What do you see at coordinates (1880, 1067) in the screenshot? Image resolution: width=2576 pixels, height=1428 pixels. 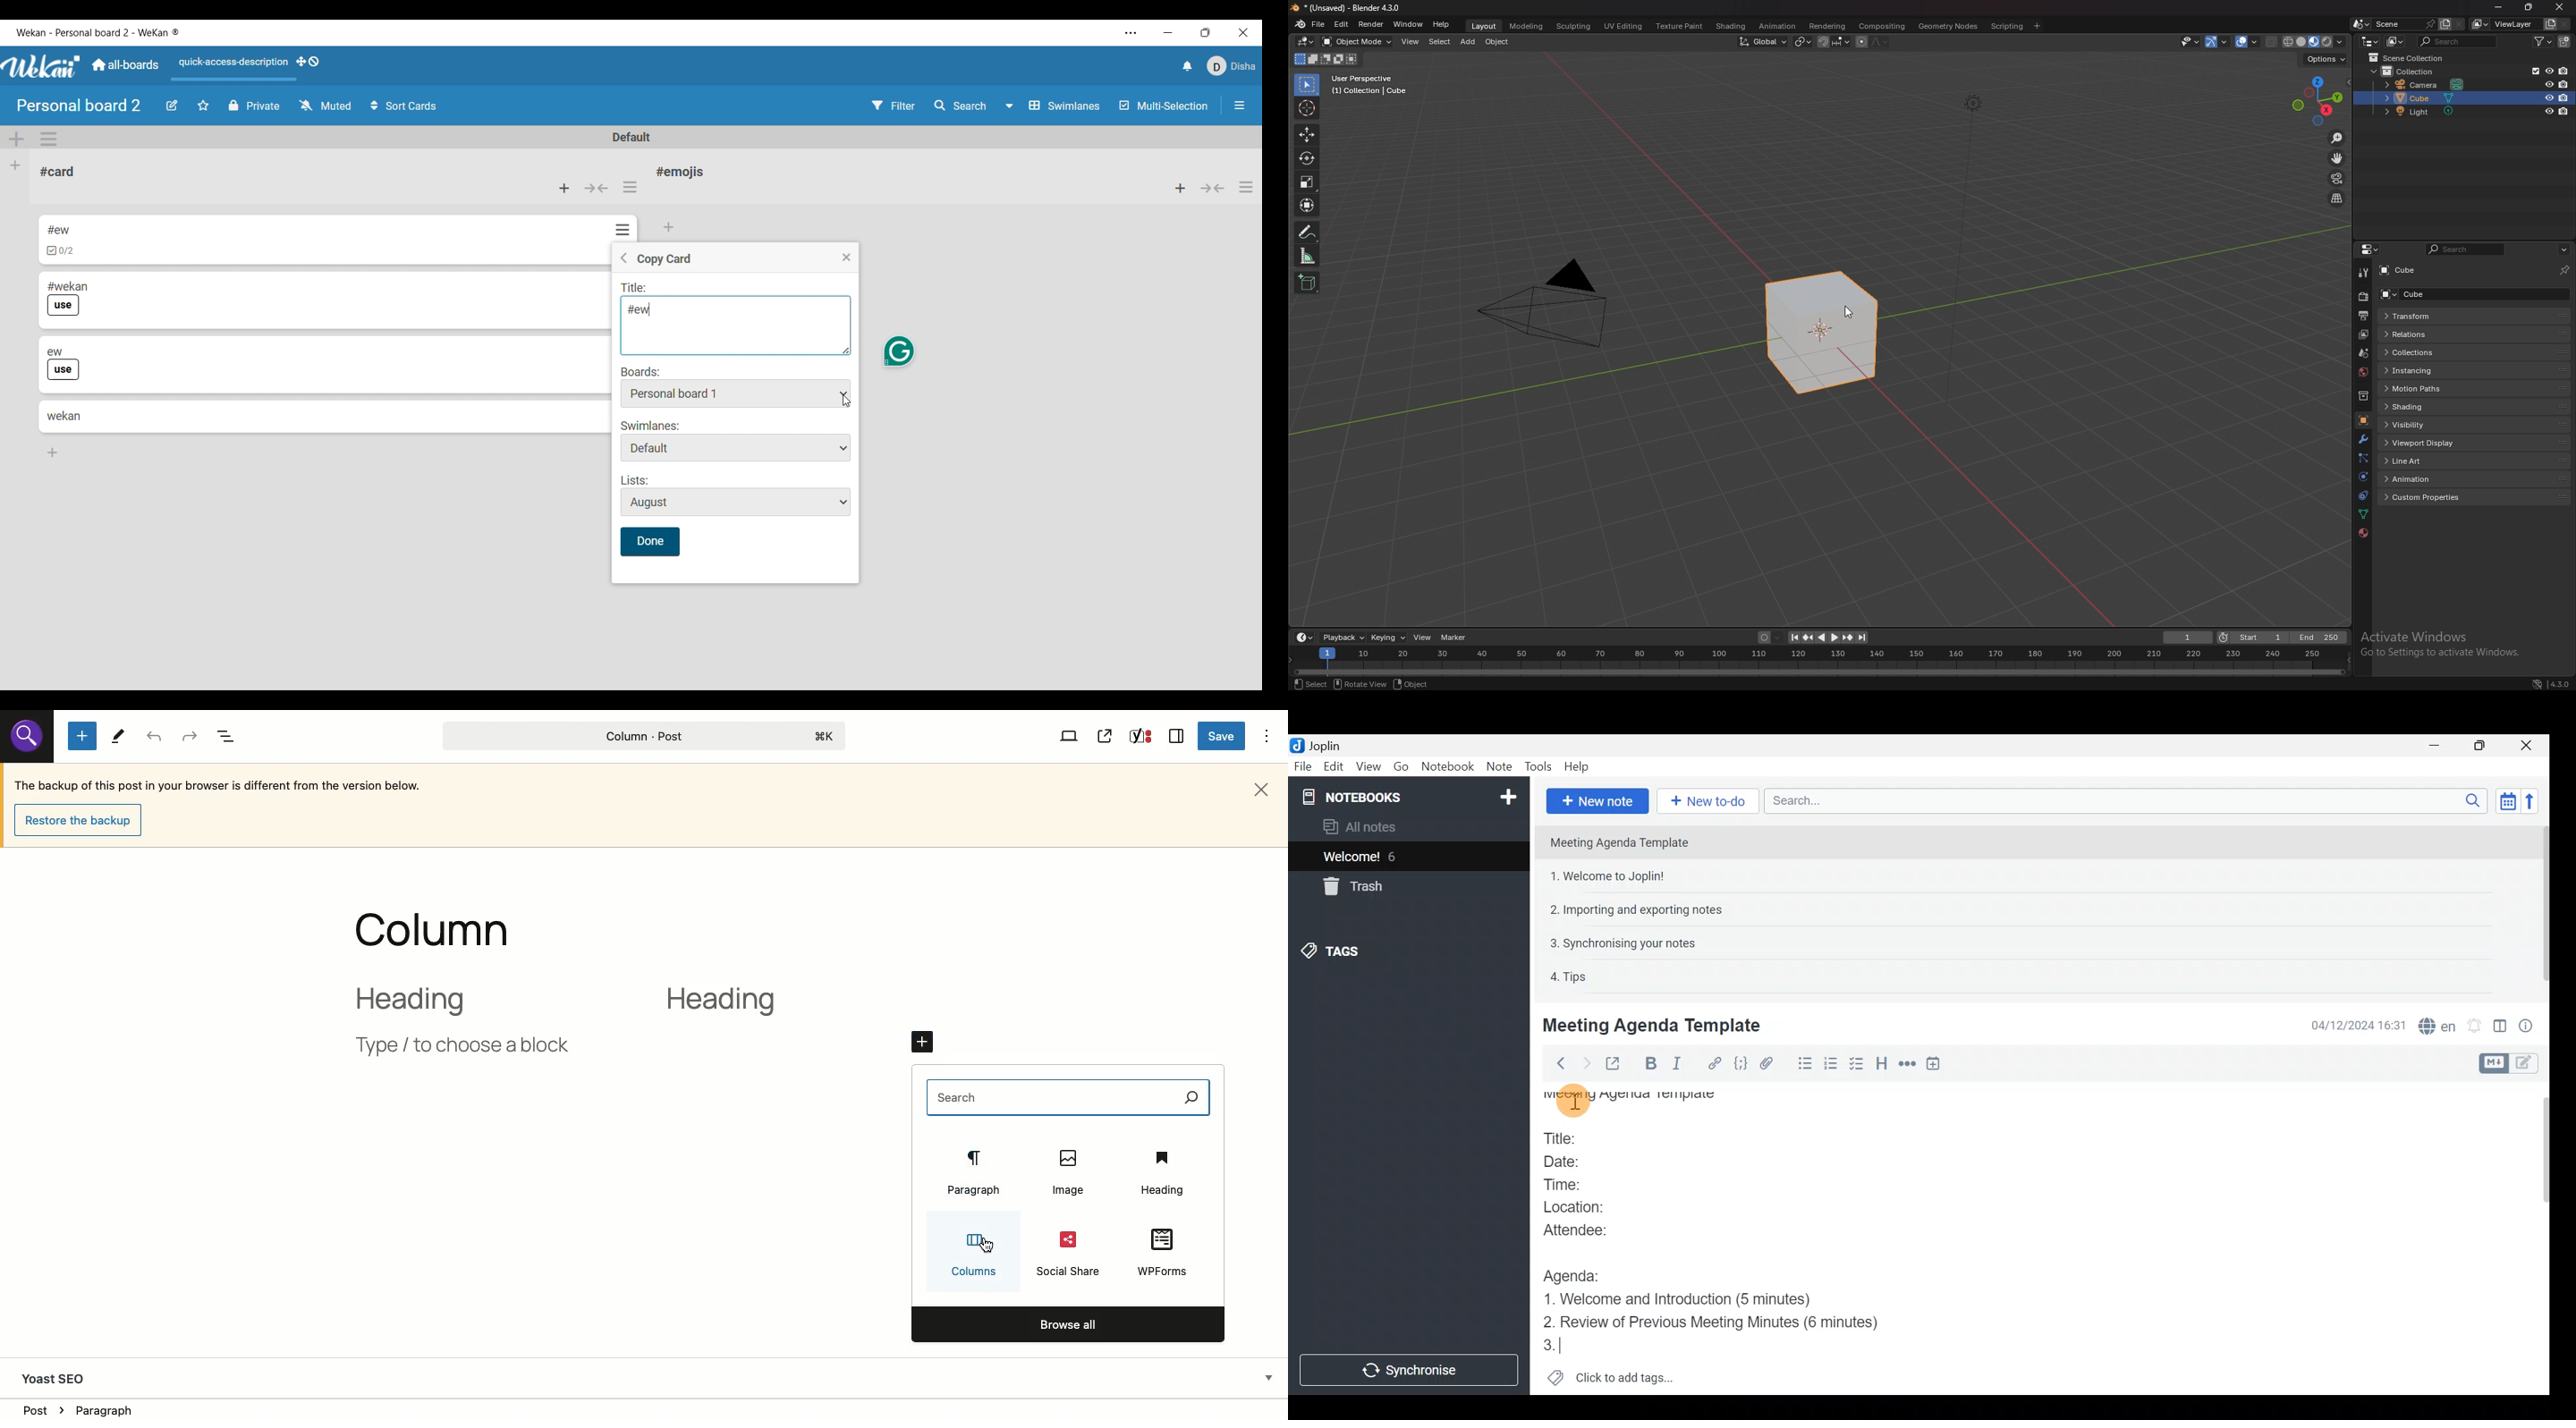 I see `Heading` at bounding box center [1880, 1067].